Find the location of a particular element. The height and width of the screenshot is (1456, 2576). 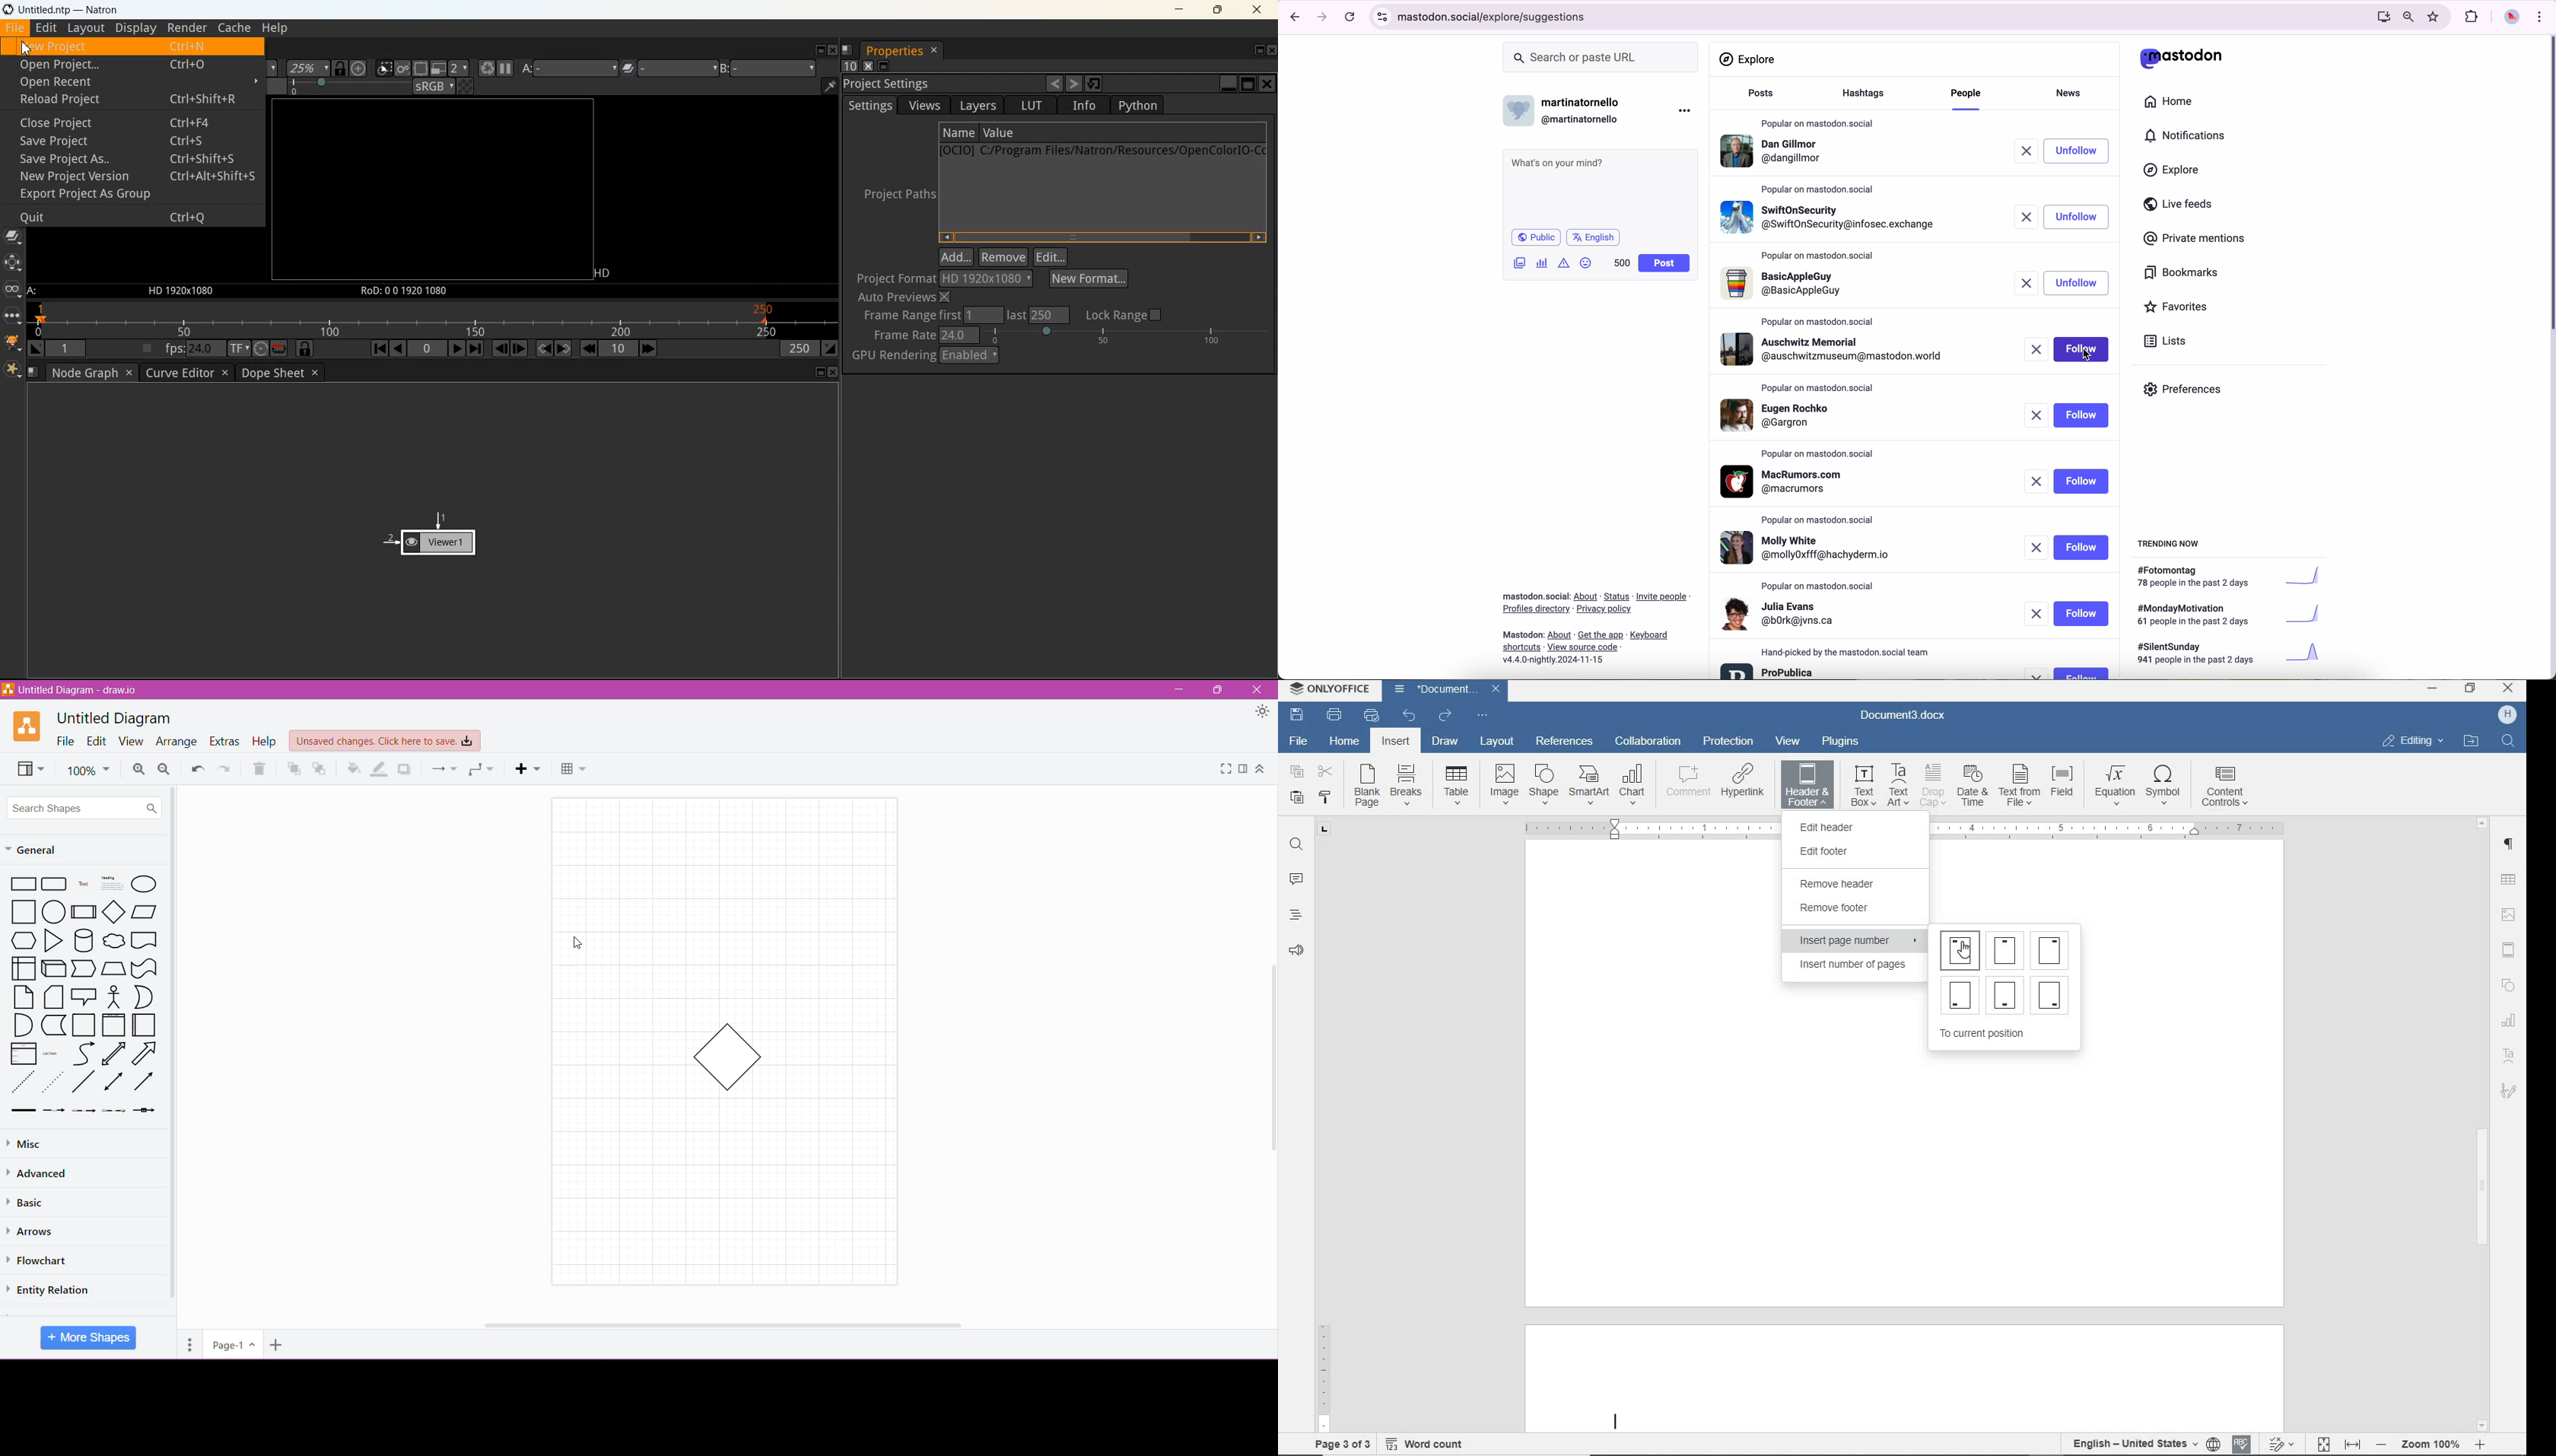

To Front is located at coordinates (294, 769).